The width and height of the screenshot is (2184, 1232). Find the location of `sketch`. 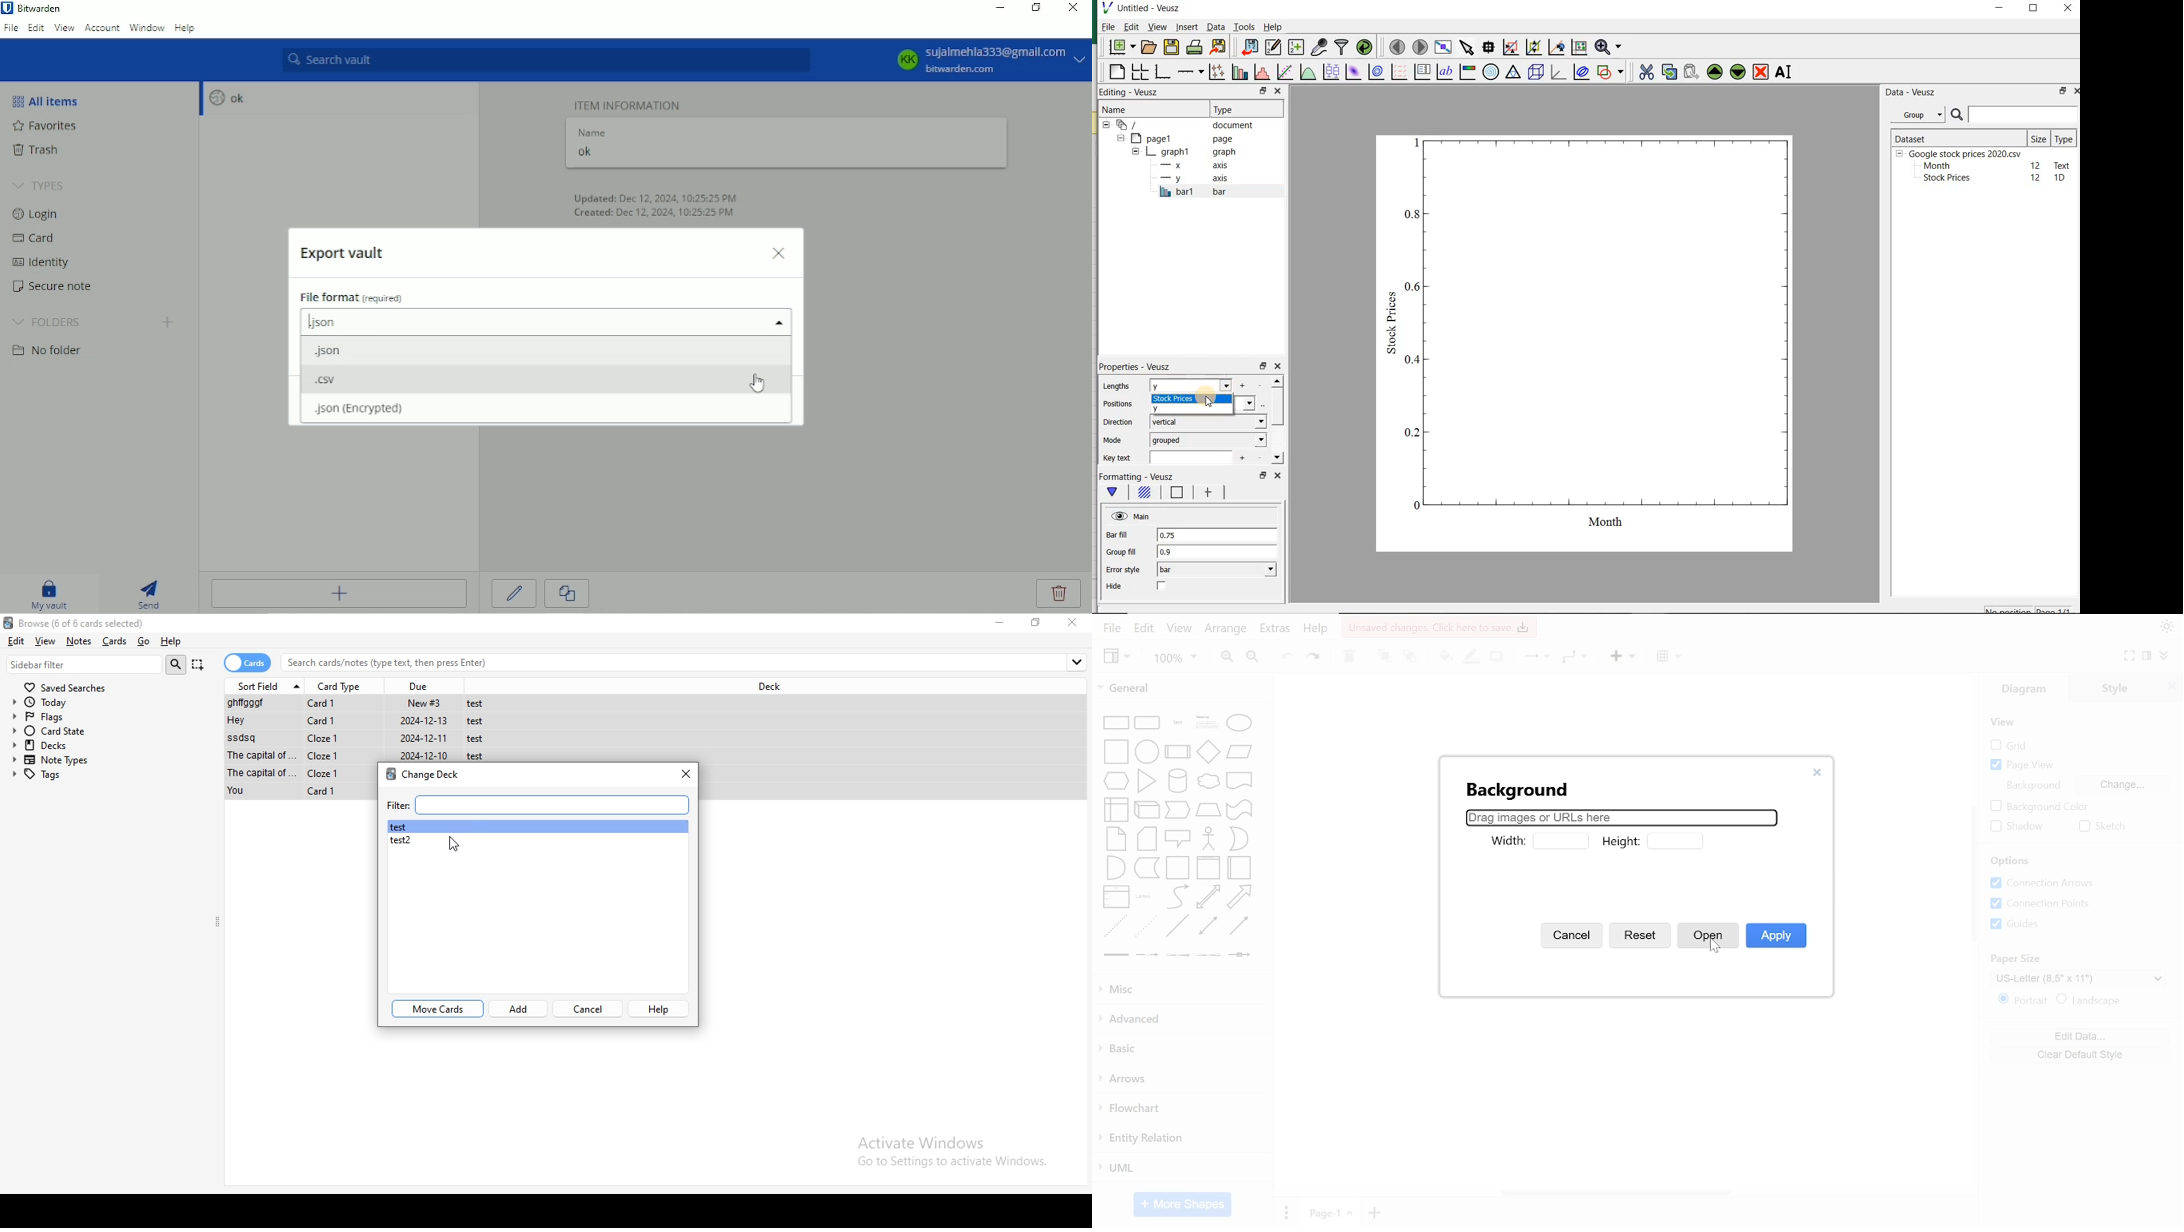

sketch is located at coordinates (2102, 827).